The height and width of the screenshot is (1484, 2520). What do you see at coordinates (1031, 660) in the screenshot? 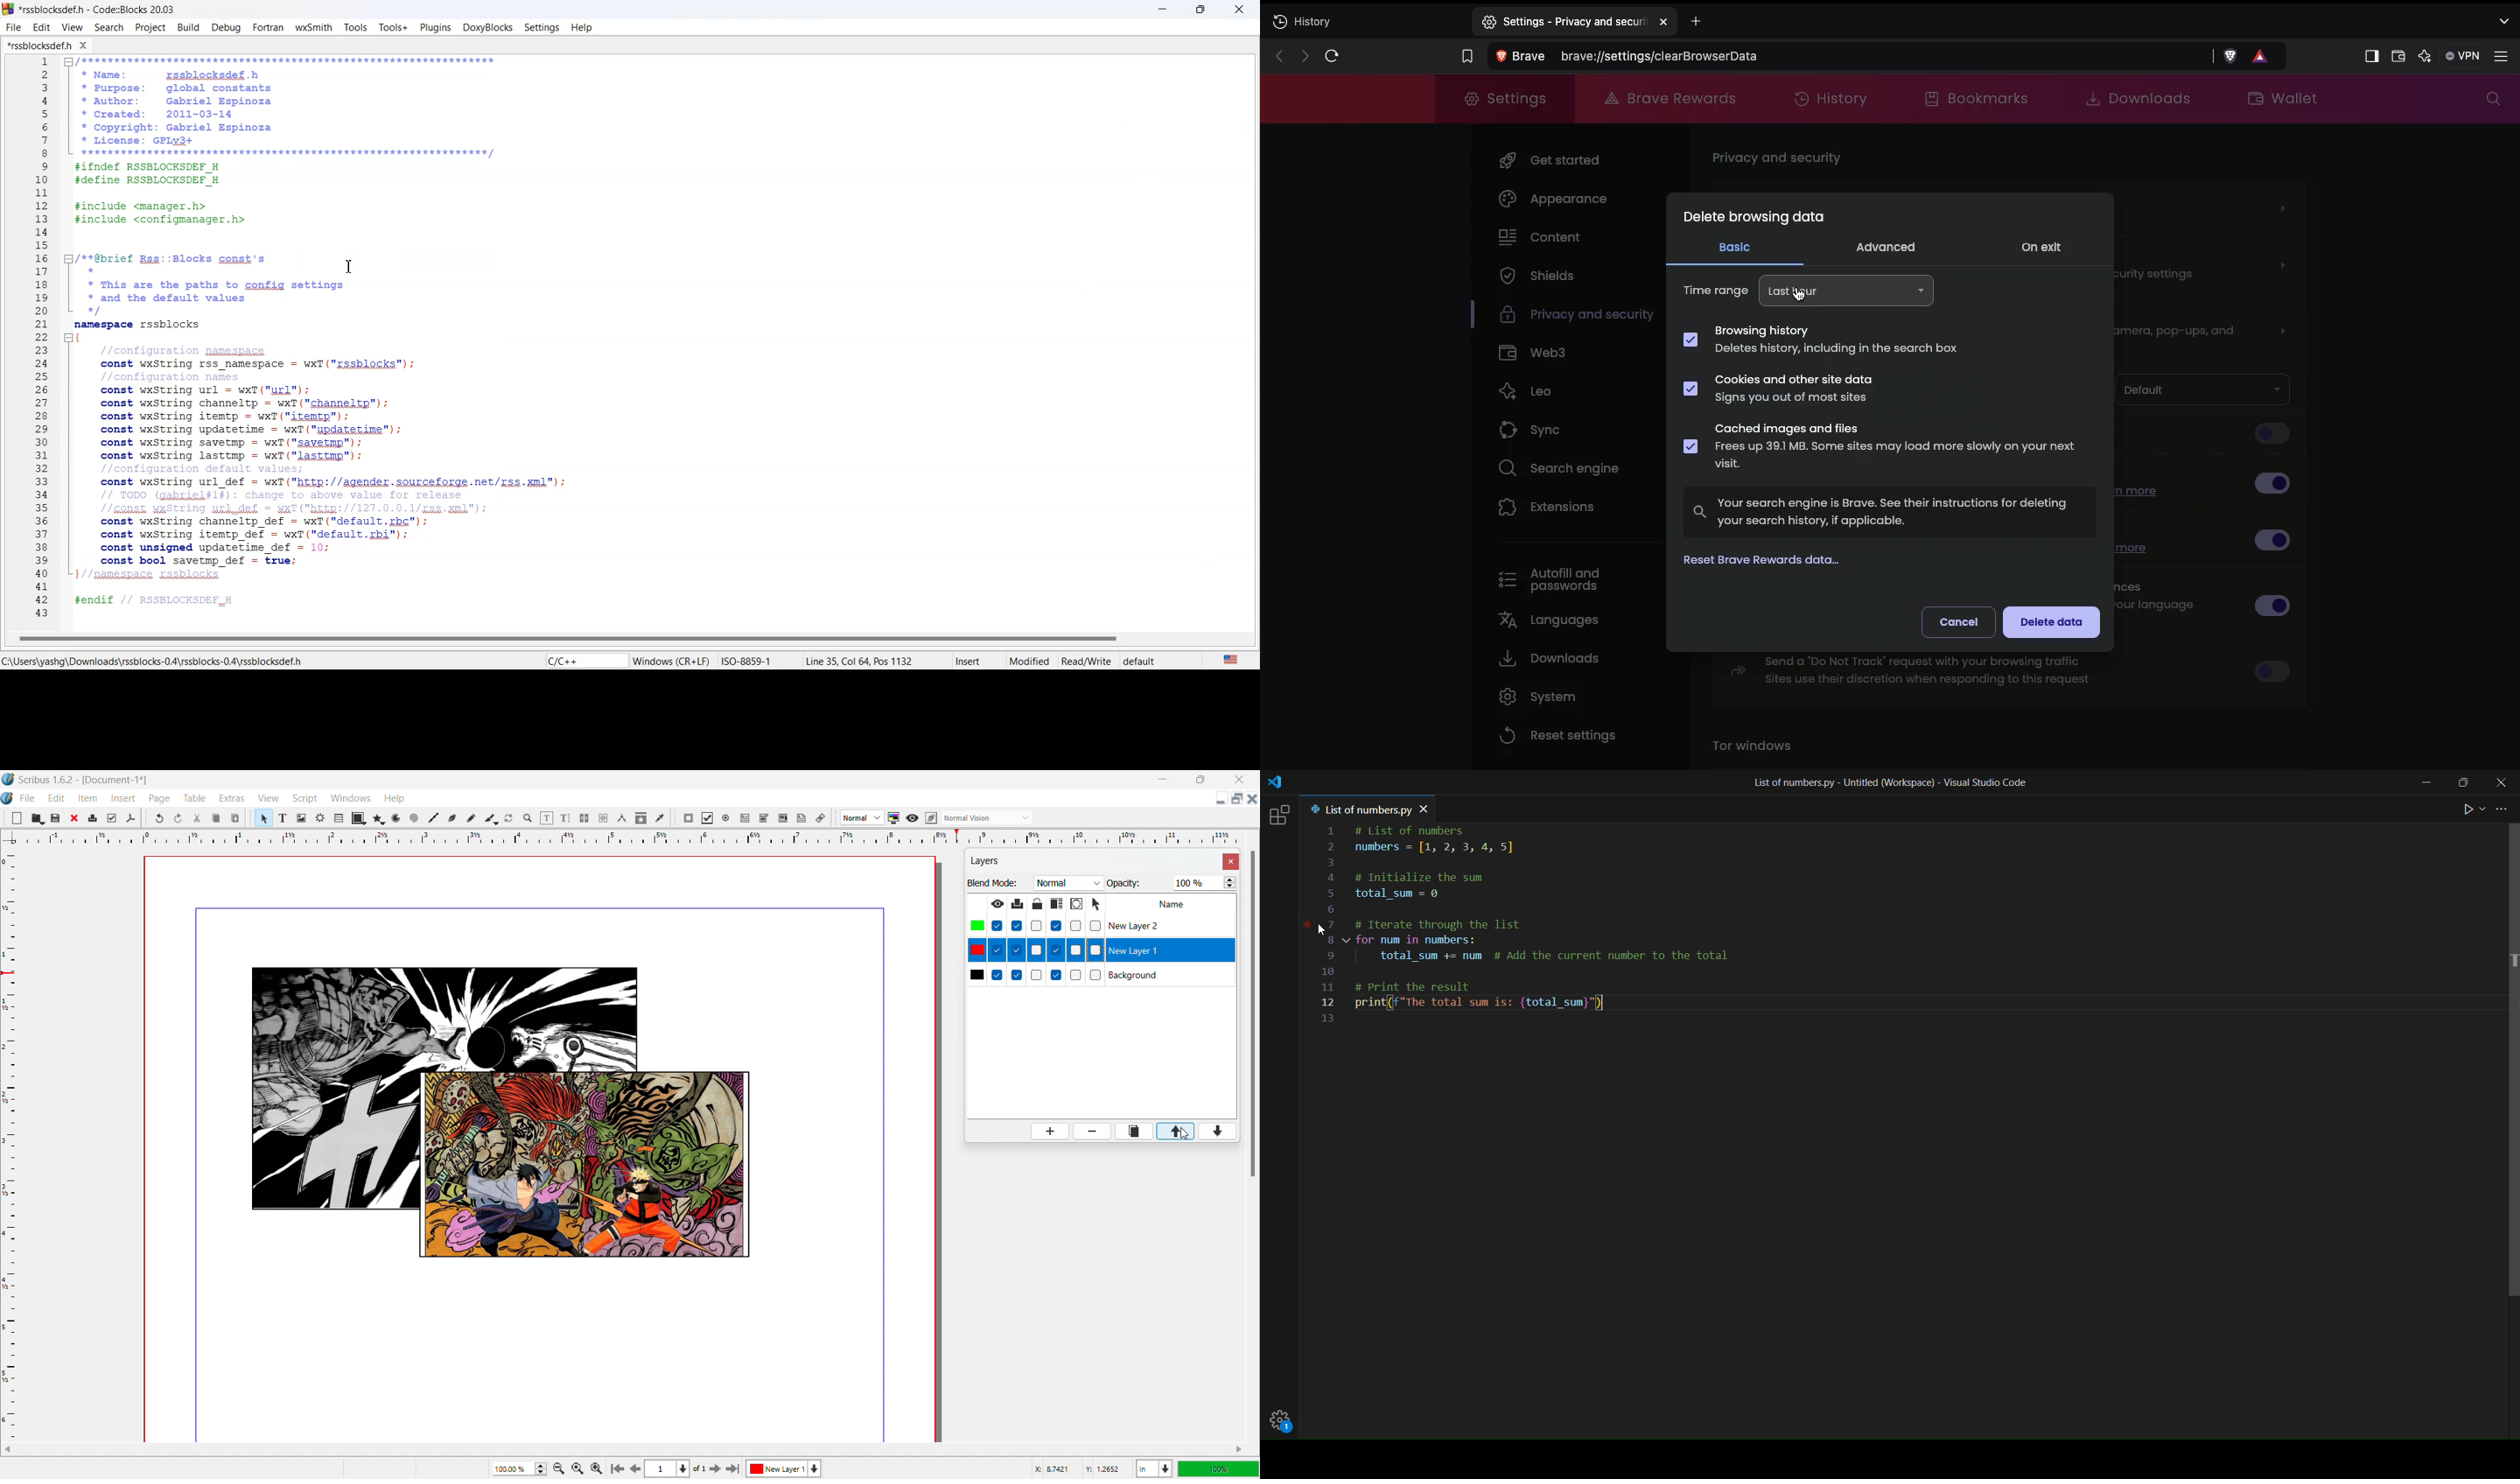
I see `Modified` at bounding box center [1031, 660].